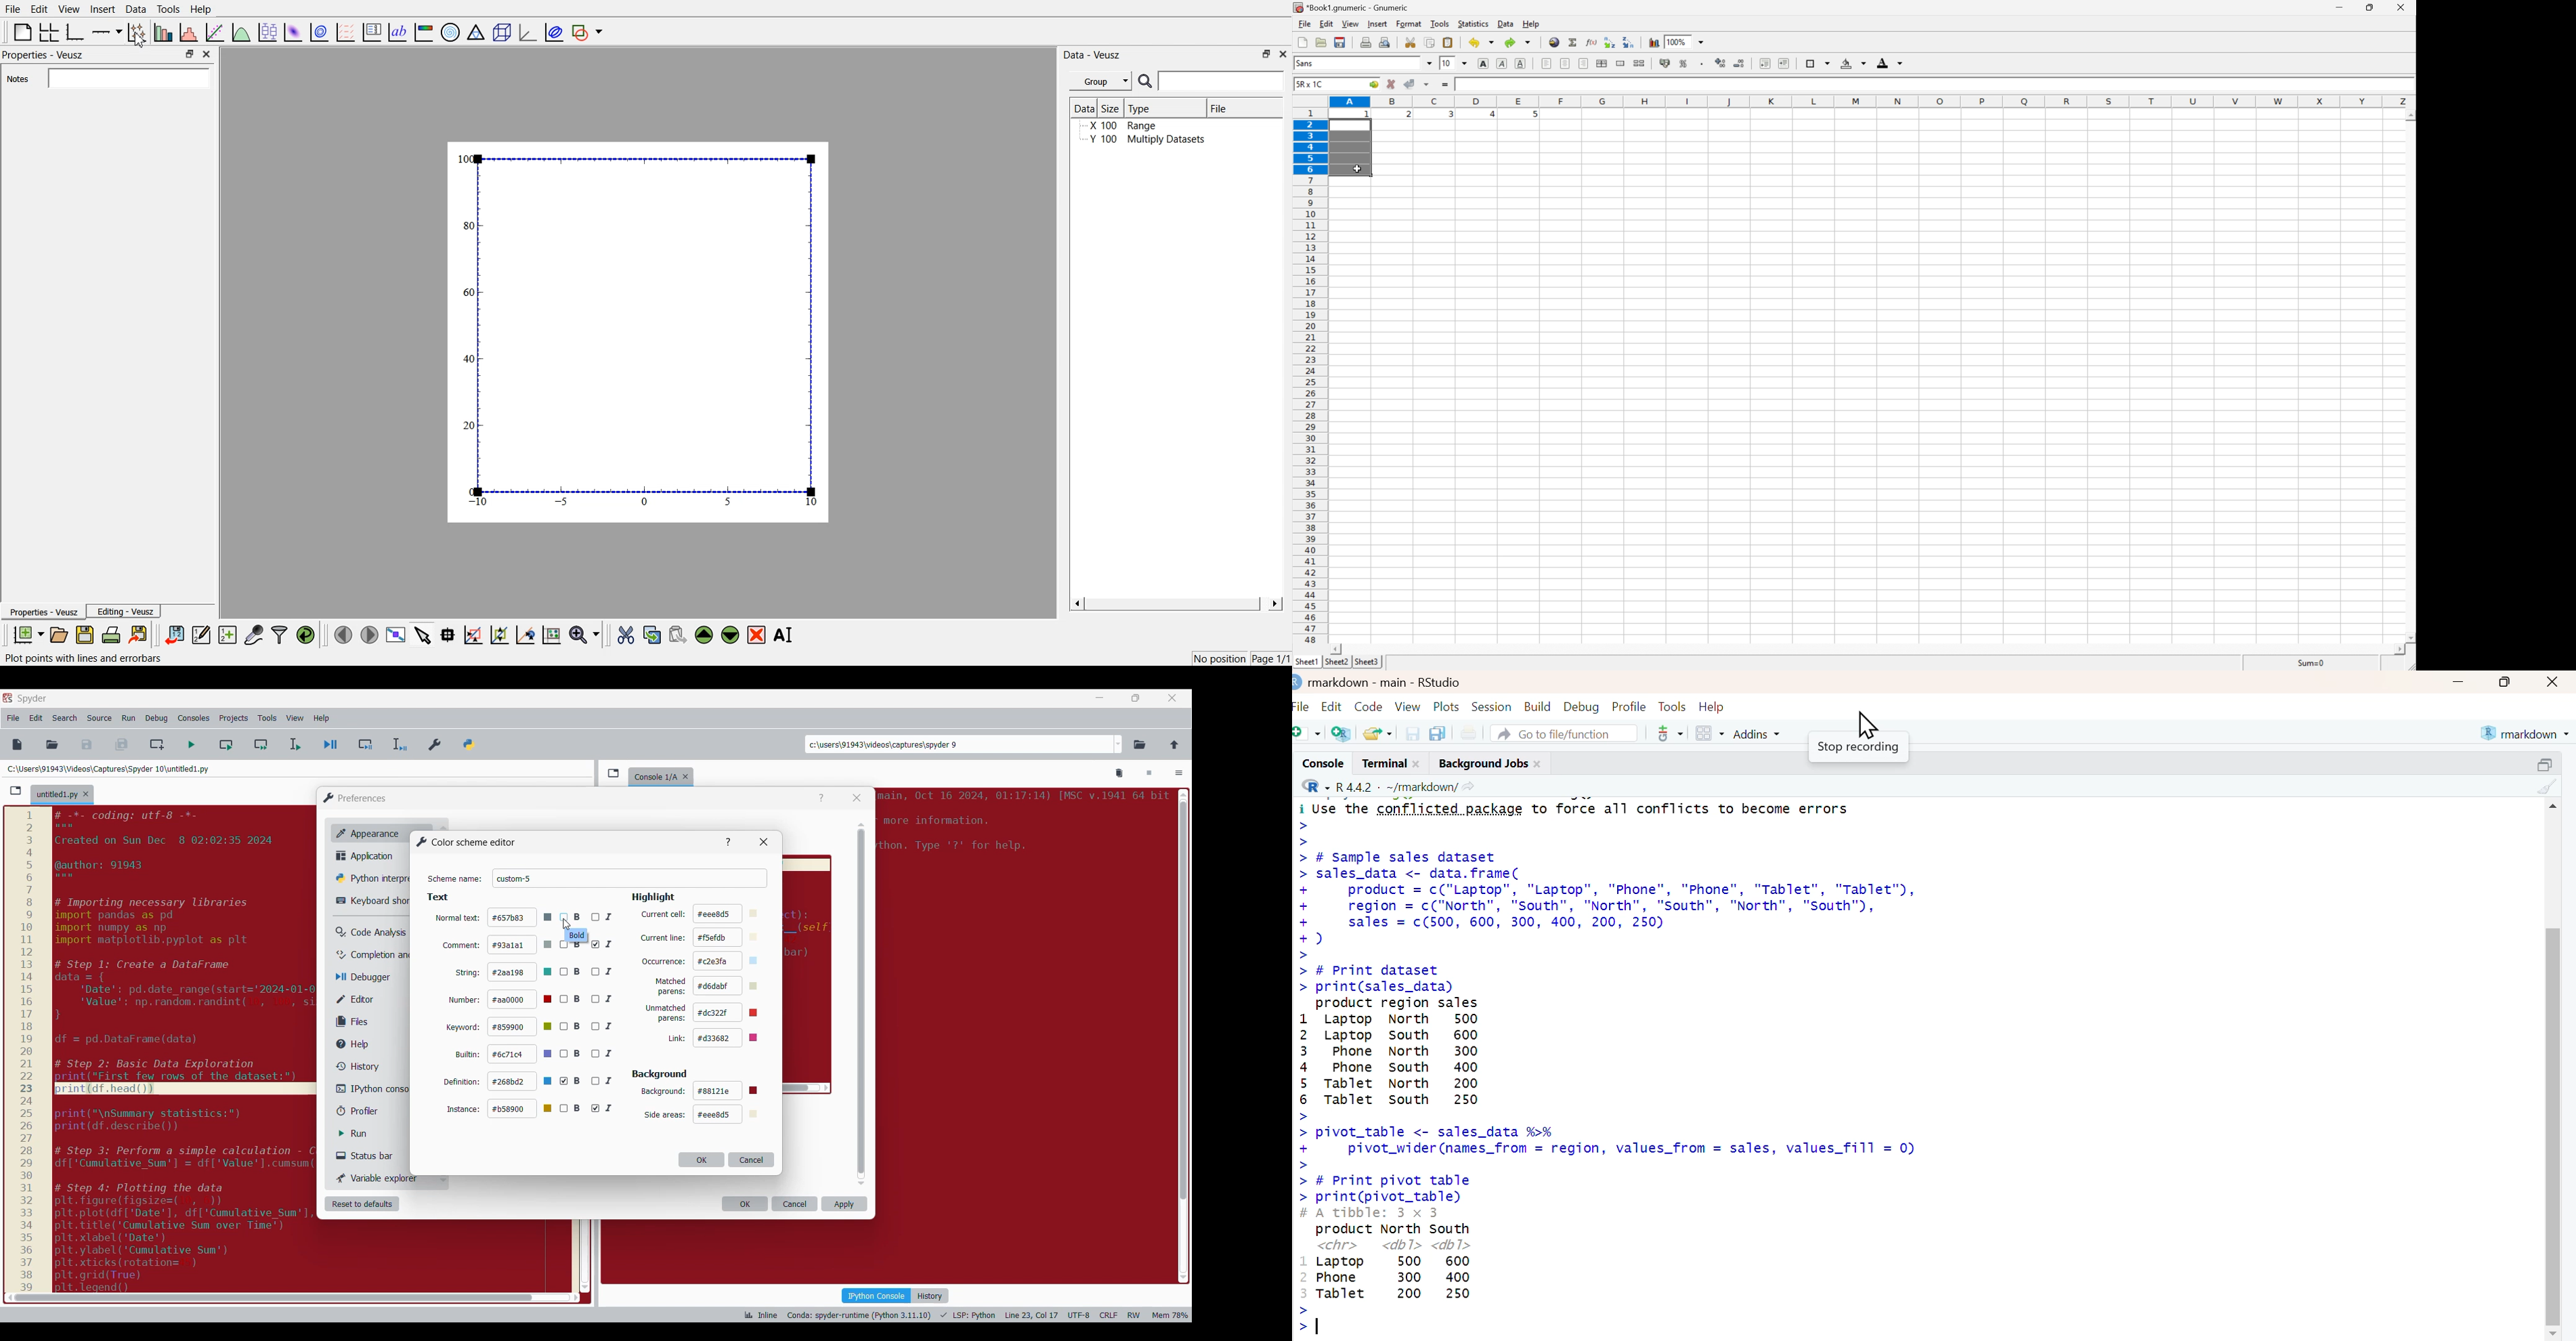 The image size is (2576, 1344). Describe the element at coordinates (731, 1037) in the screenshot. I see `#d33682` at that location.